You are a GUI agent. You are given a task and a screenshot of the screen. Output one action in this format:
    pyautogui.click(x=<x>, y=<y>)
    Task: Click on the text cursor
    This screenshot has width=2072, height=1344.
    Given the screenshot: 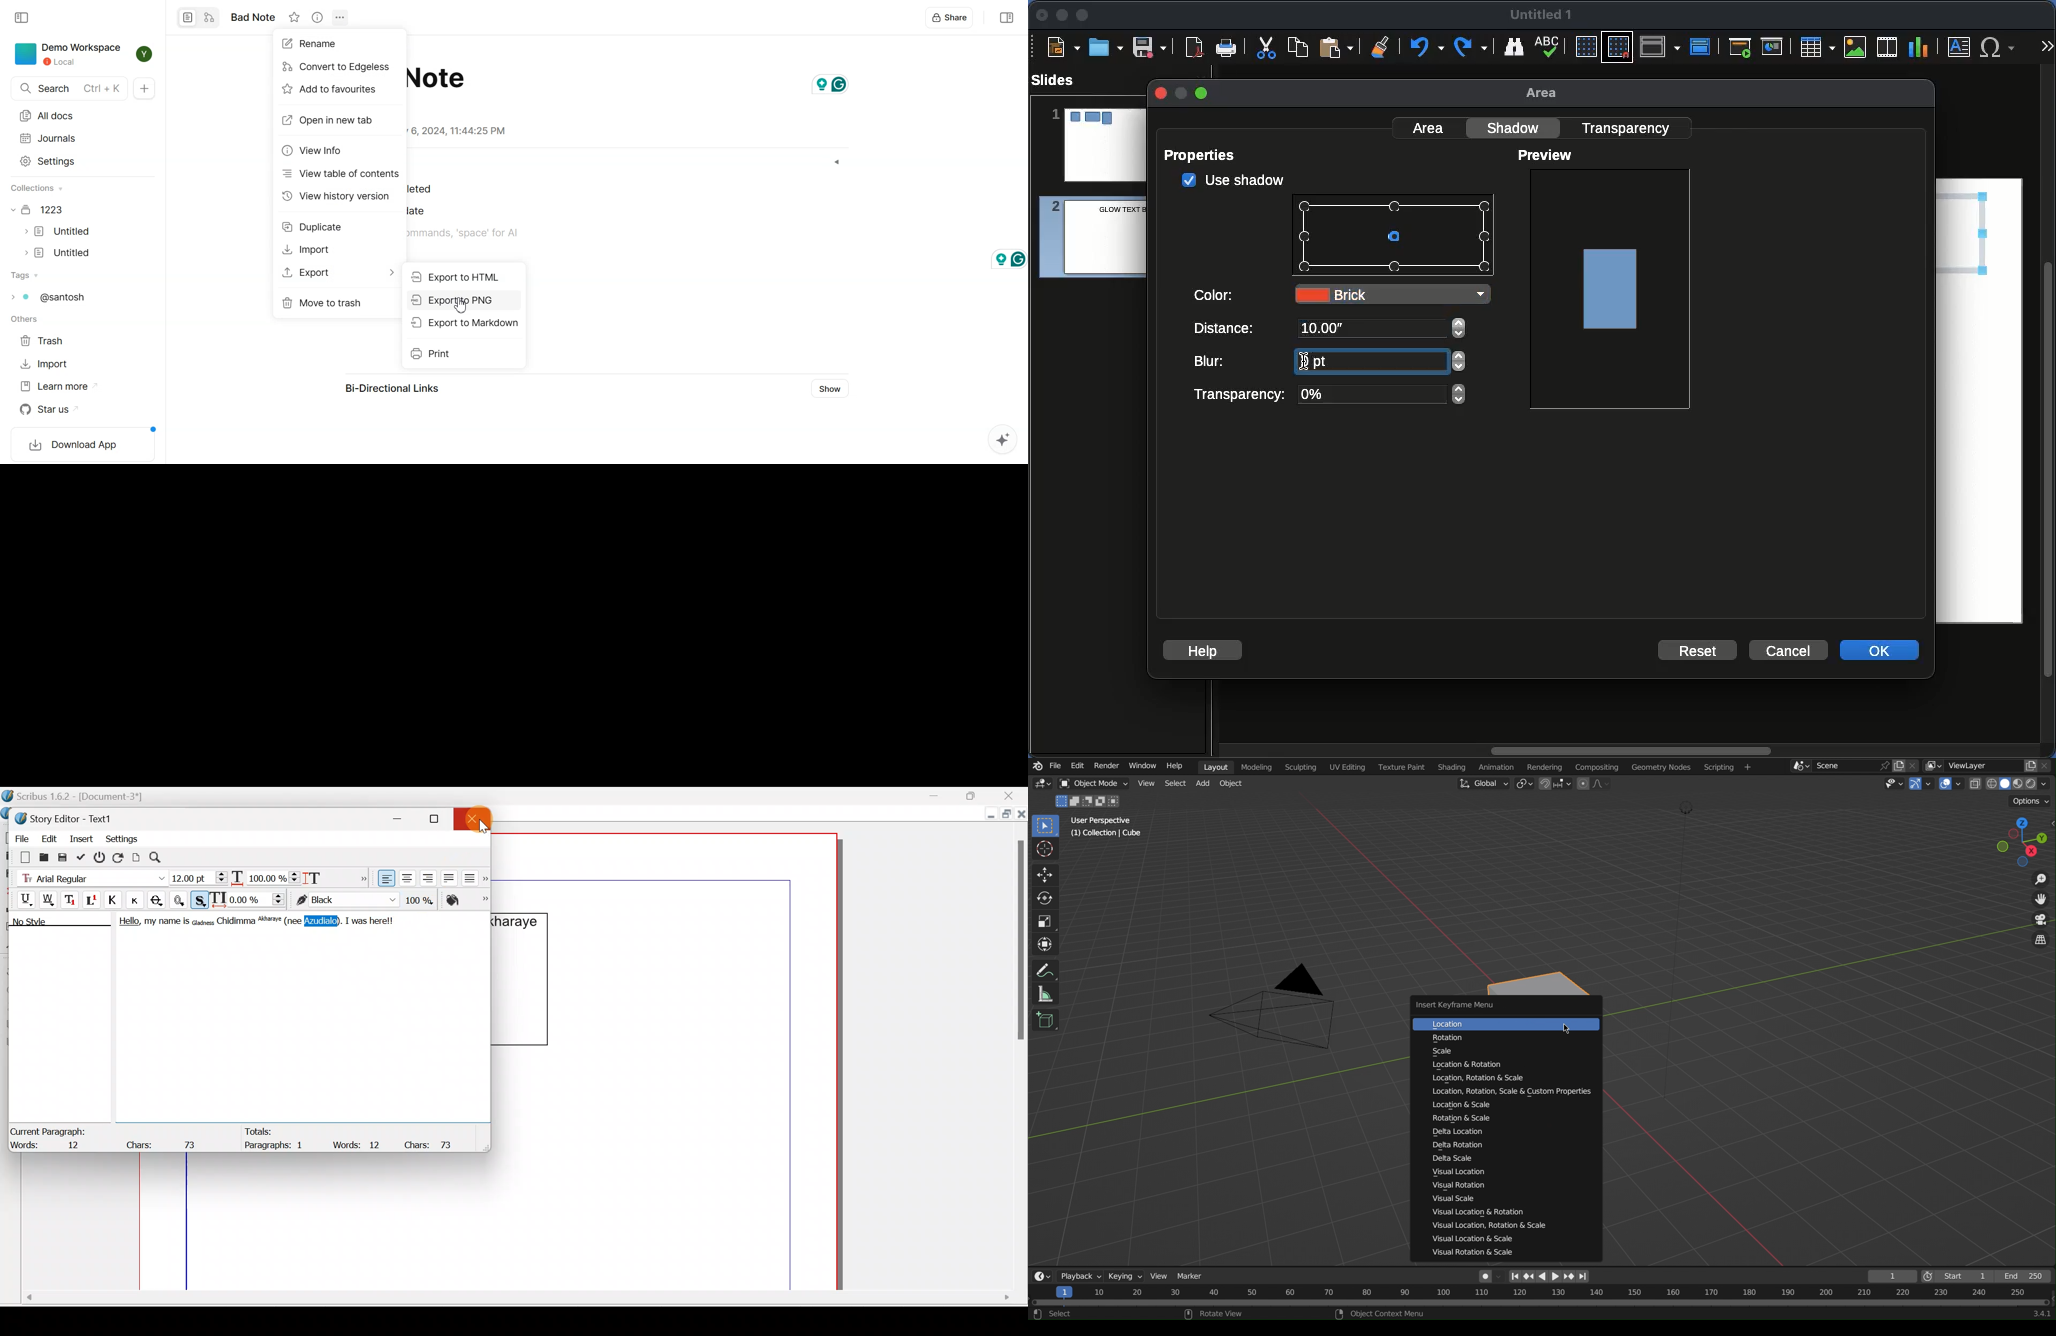 What is the action you would take?
    pyautogui.click(x=1303, y=361)
    